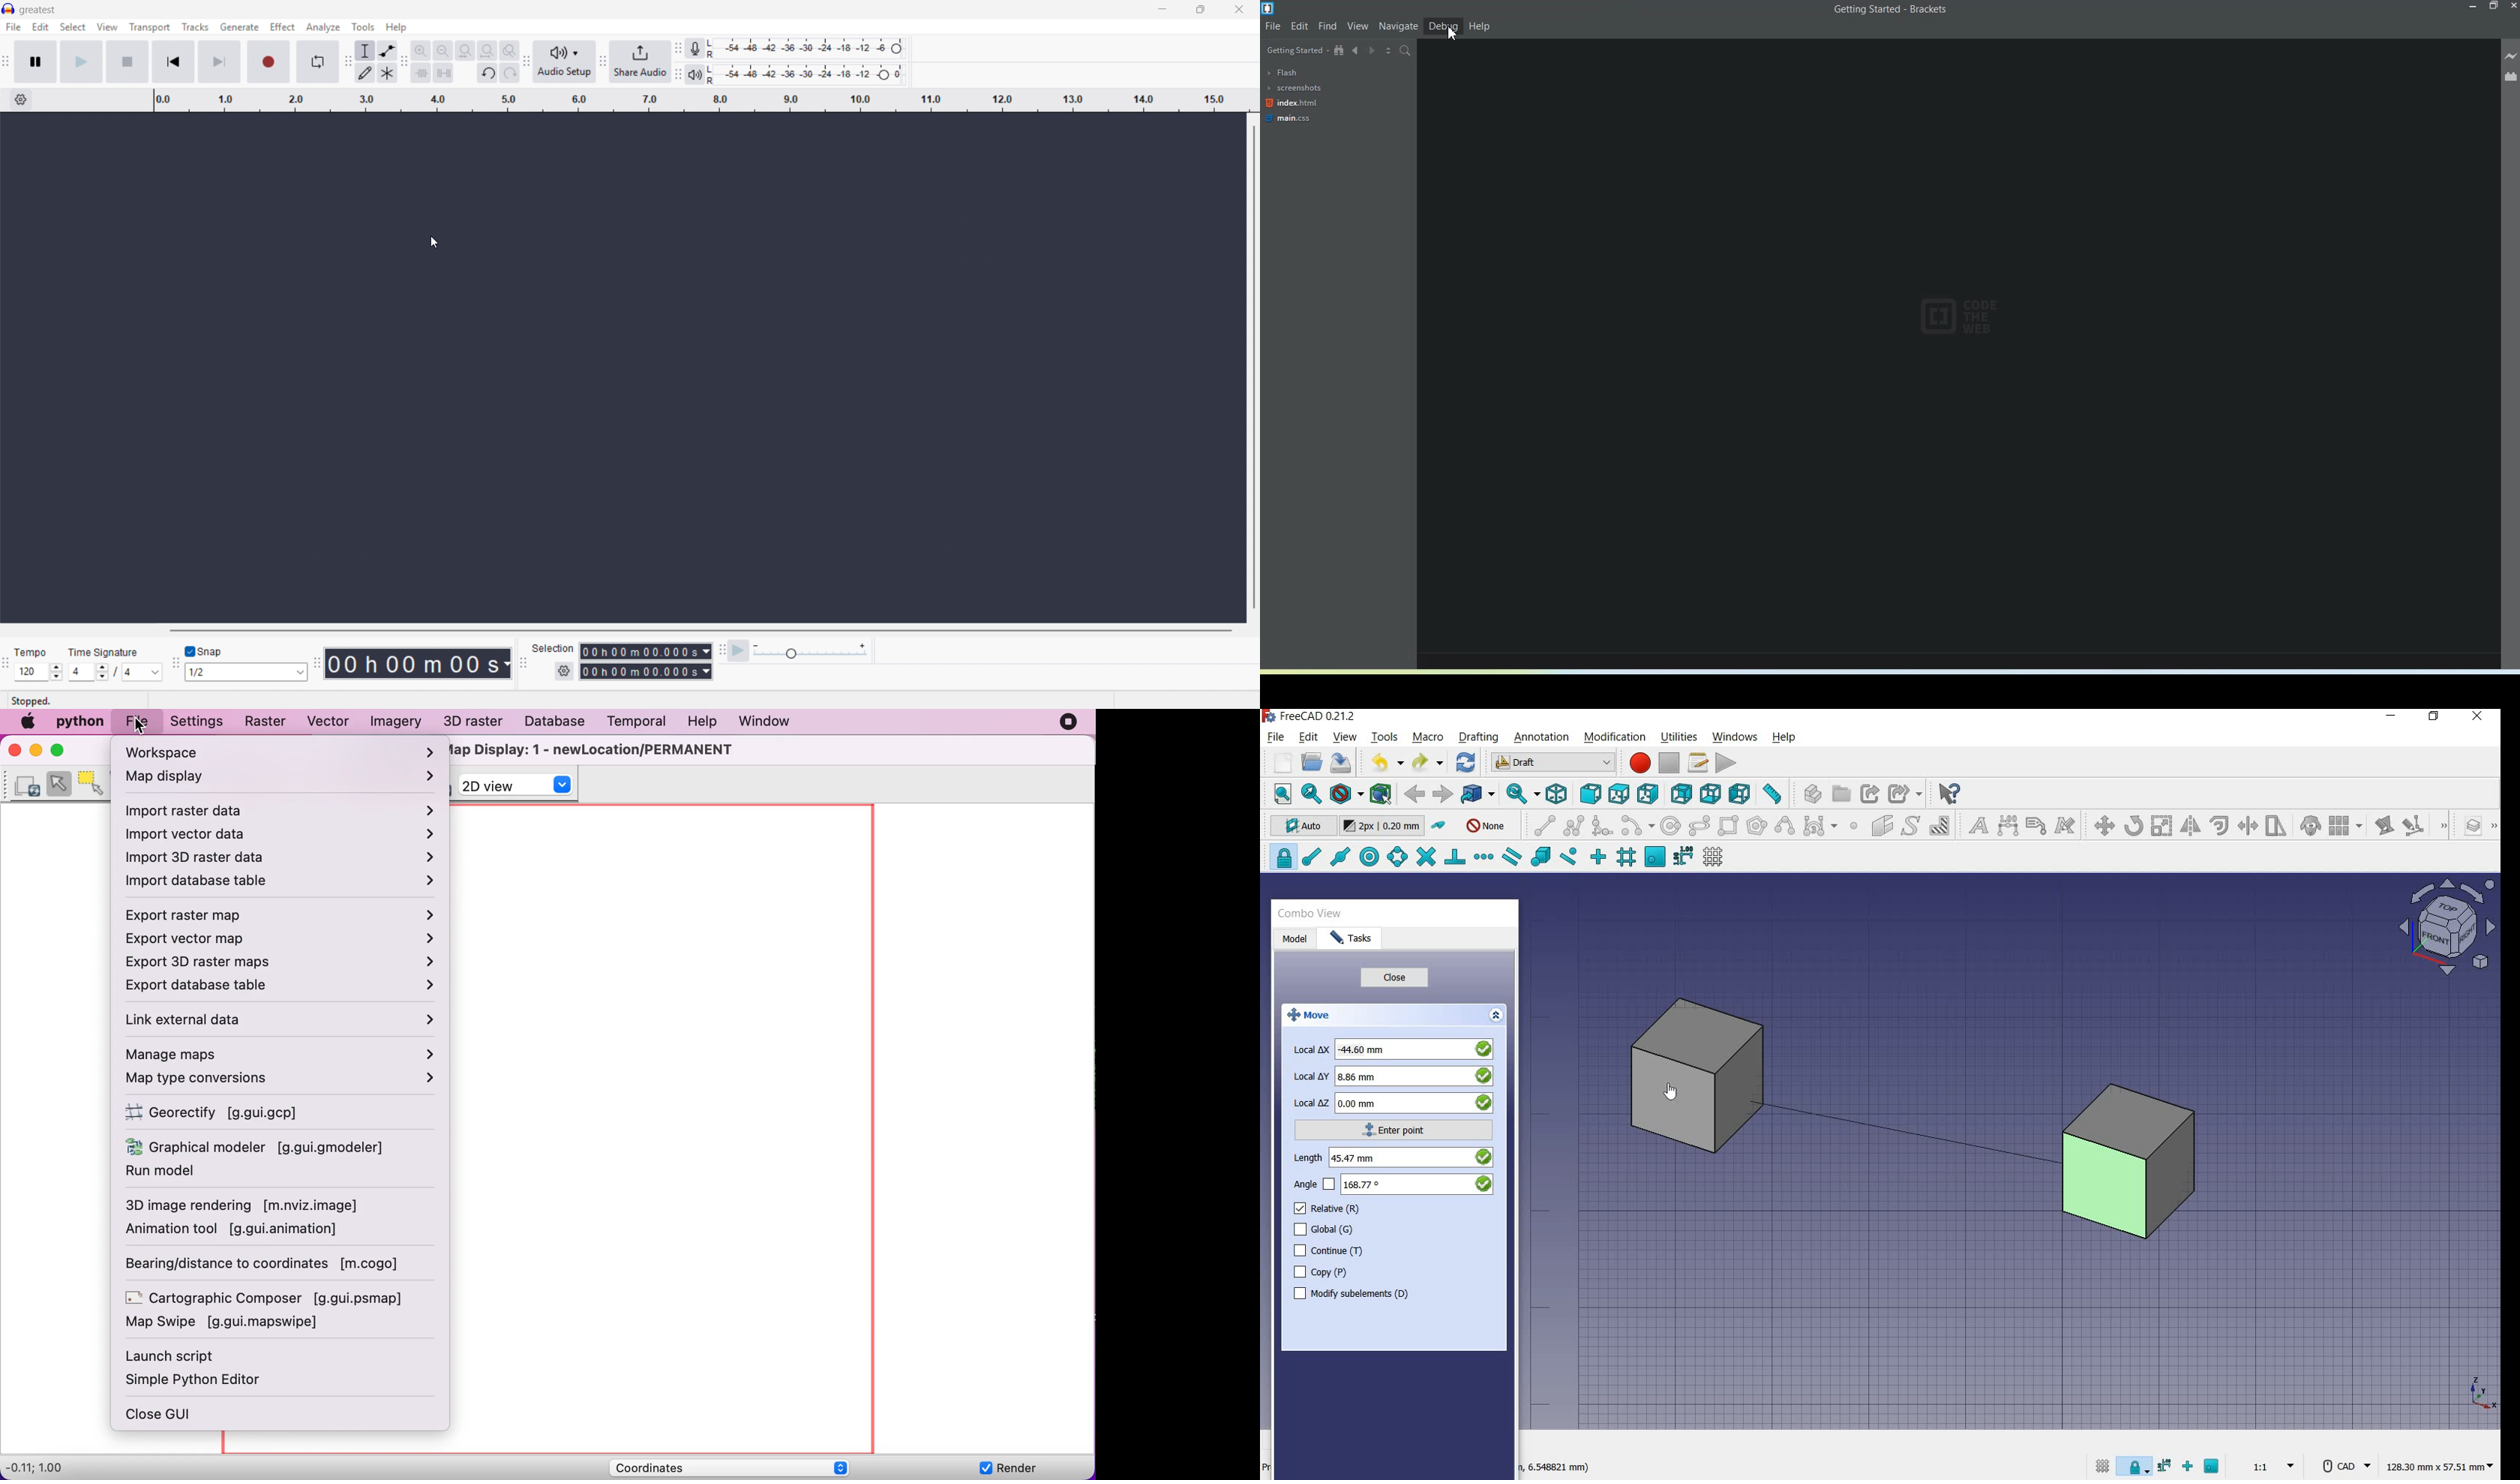 The image size is (2520, 1484). I want to click on tempo, so click(32, 652).